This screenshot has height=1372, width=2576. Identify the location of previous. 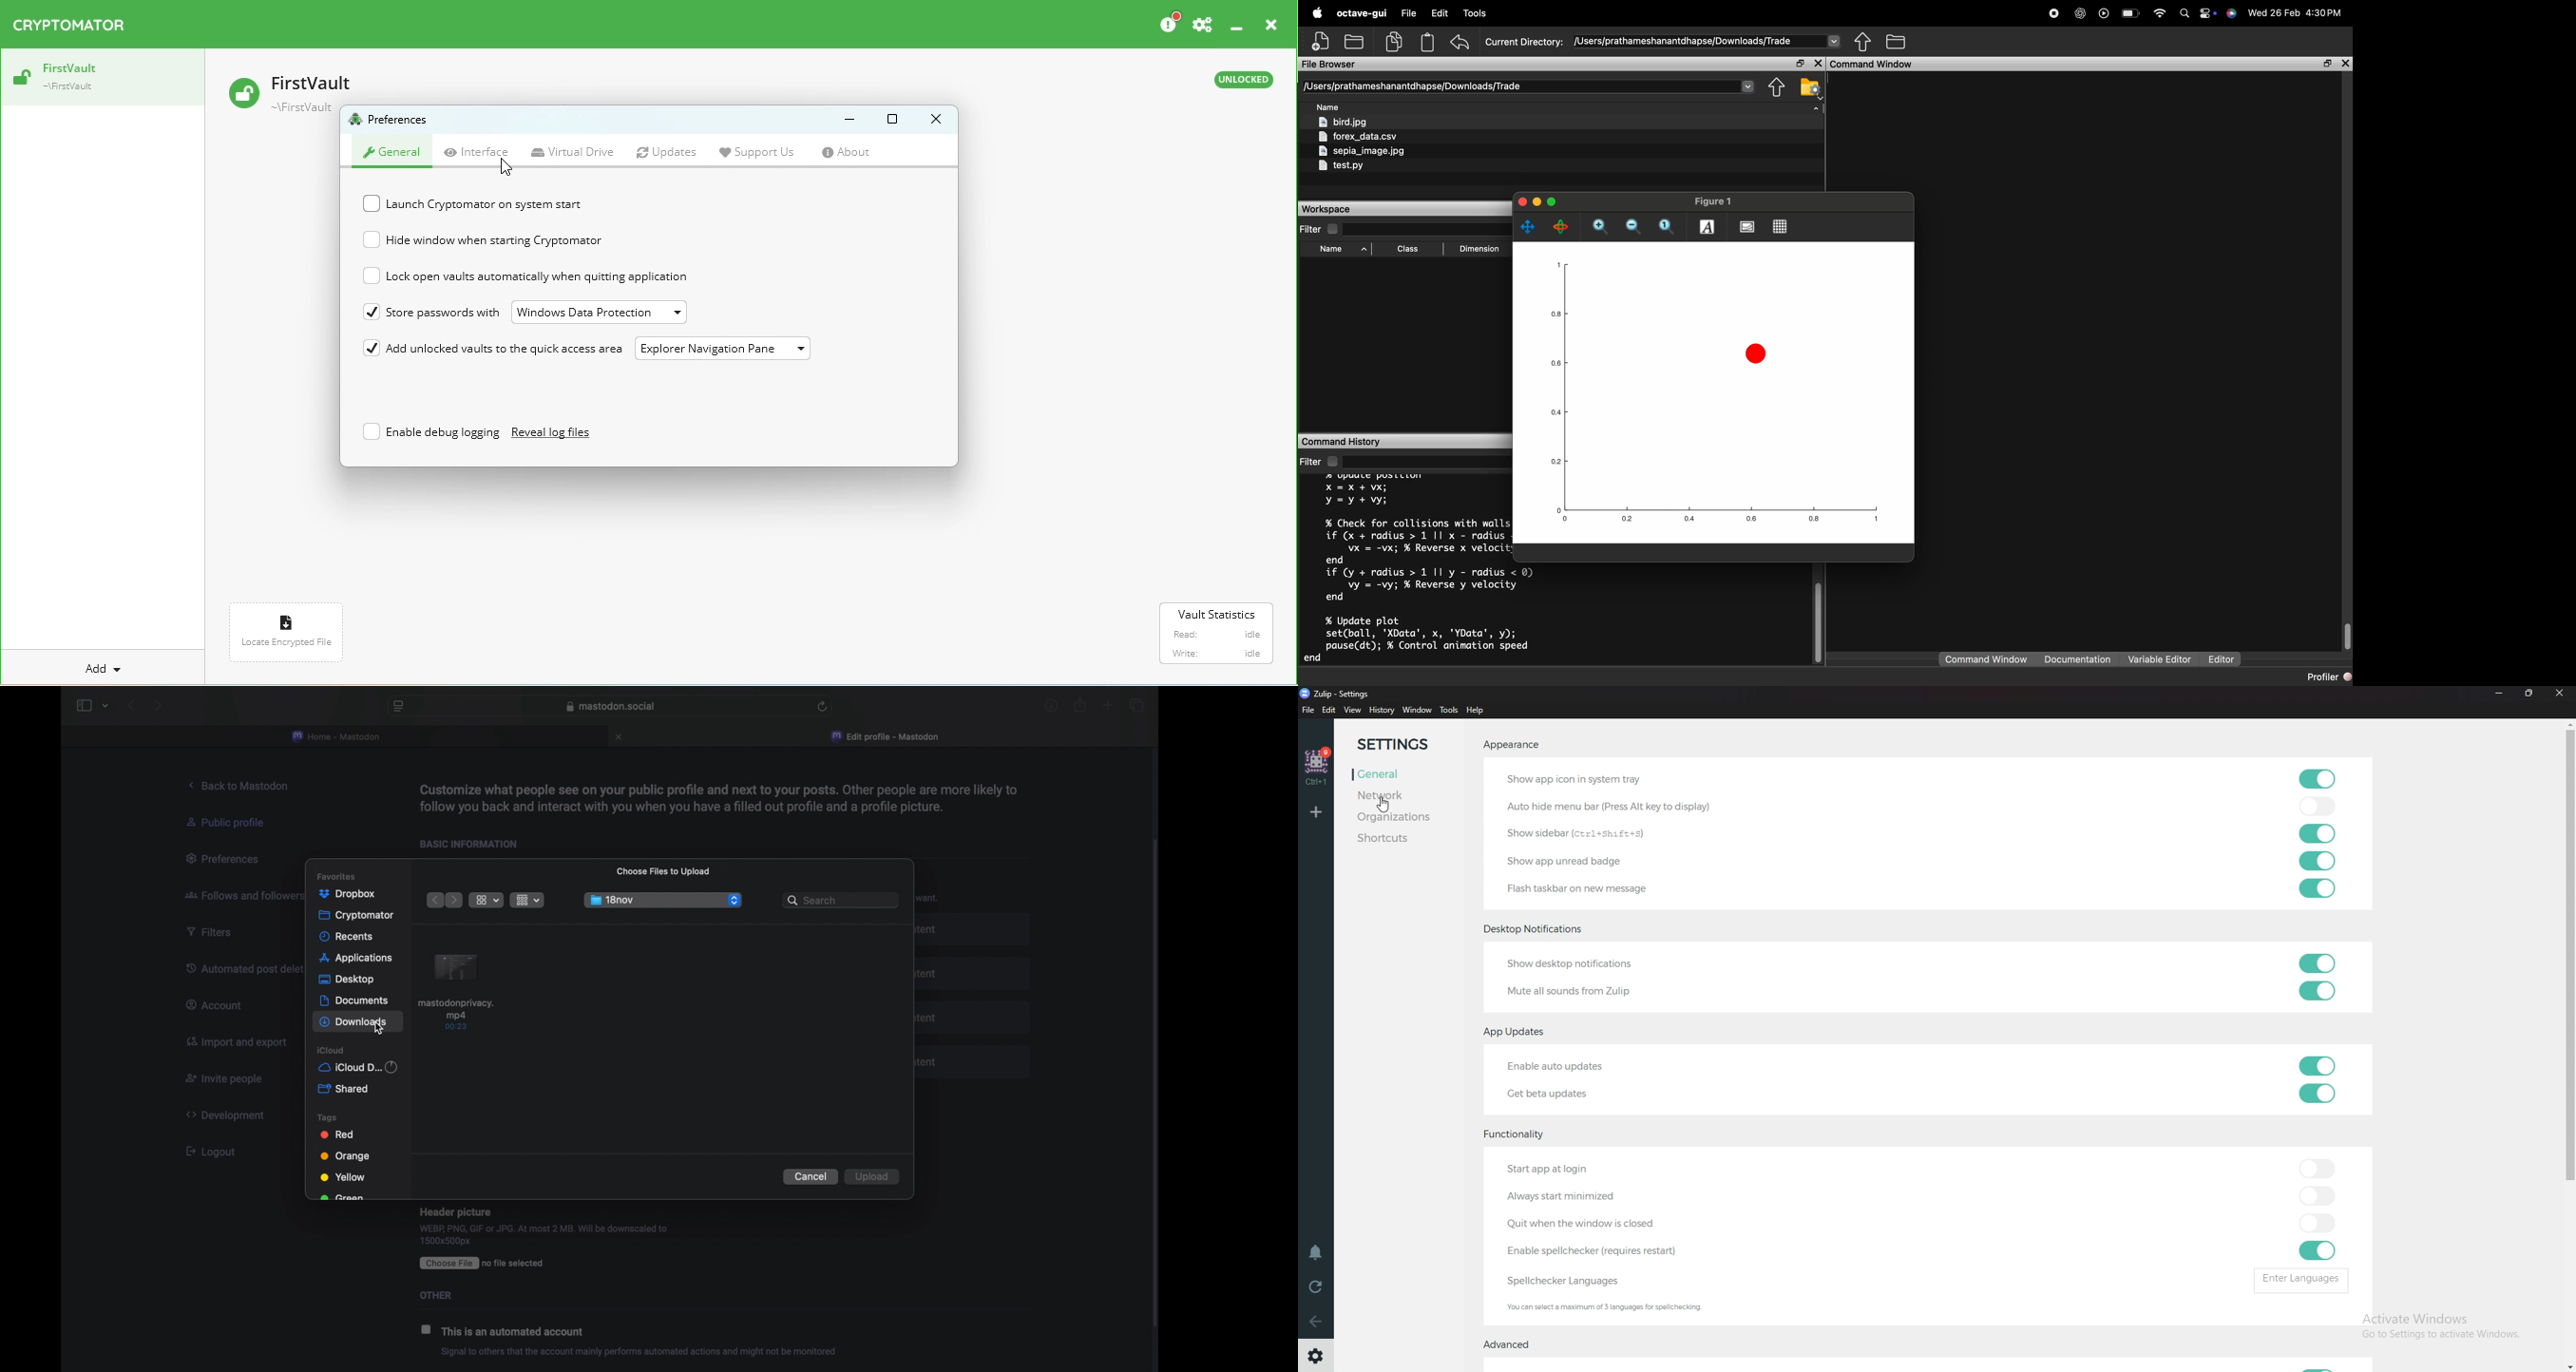
(434, 900).